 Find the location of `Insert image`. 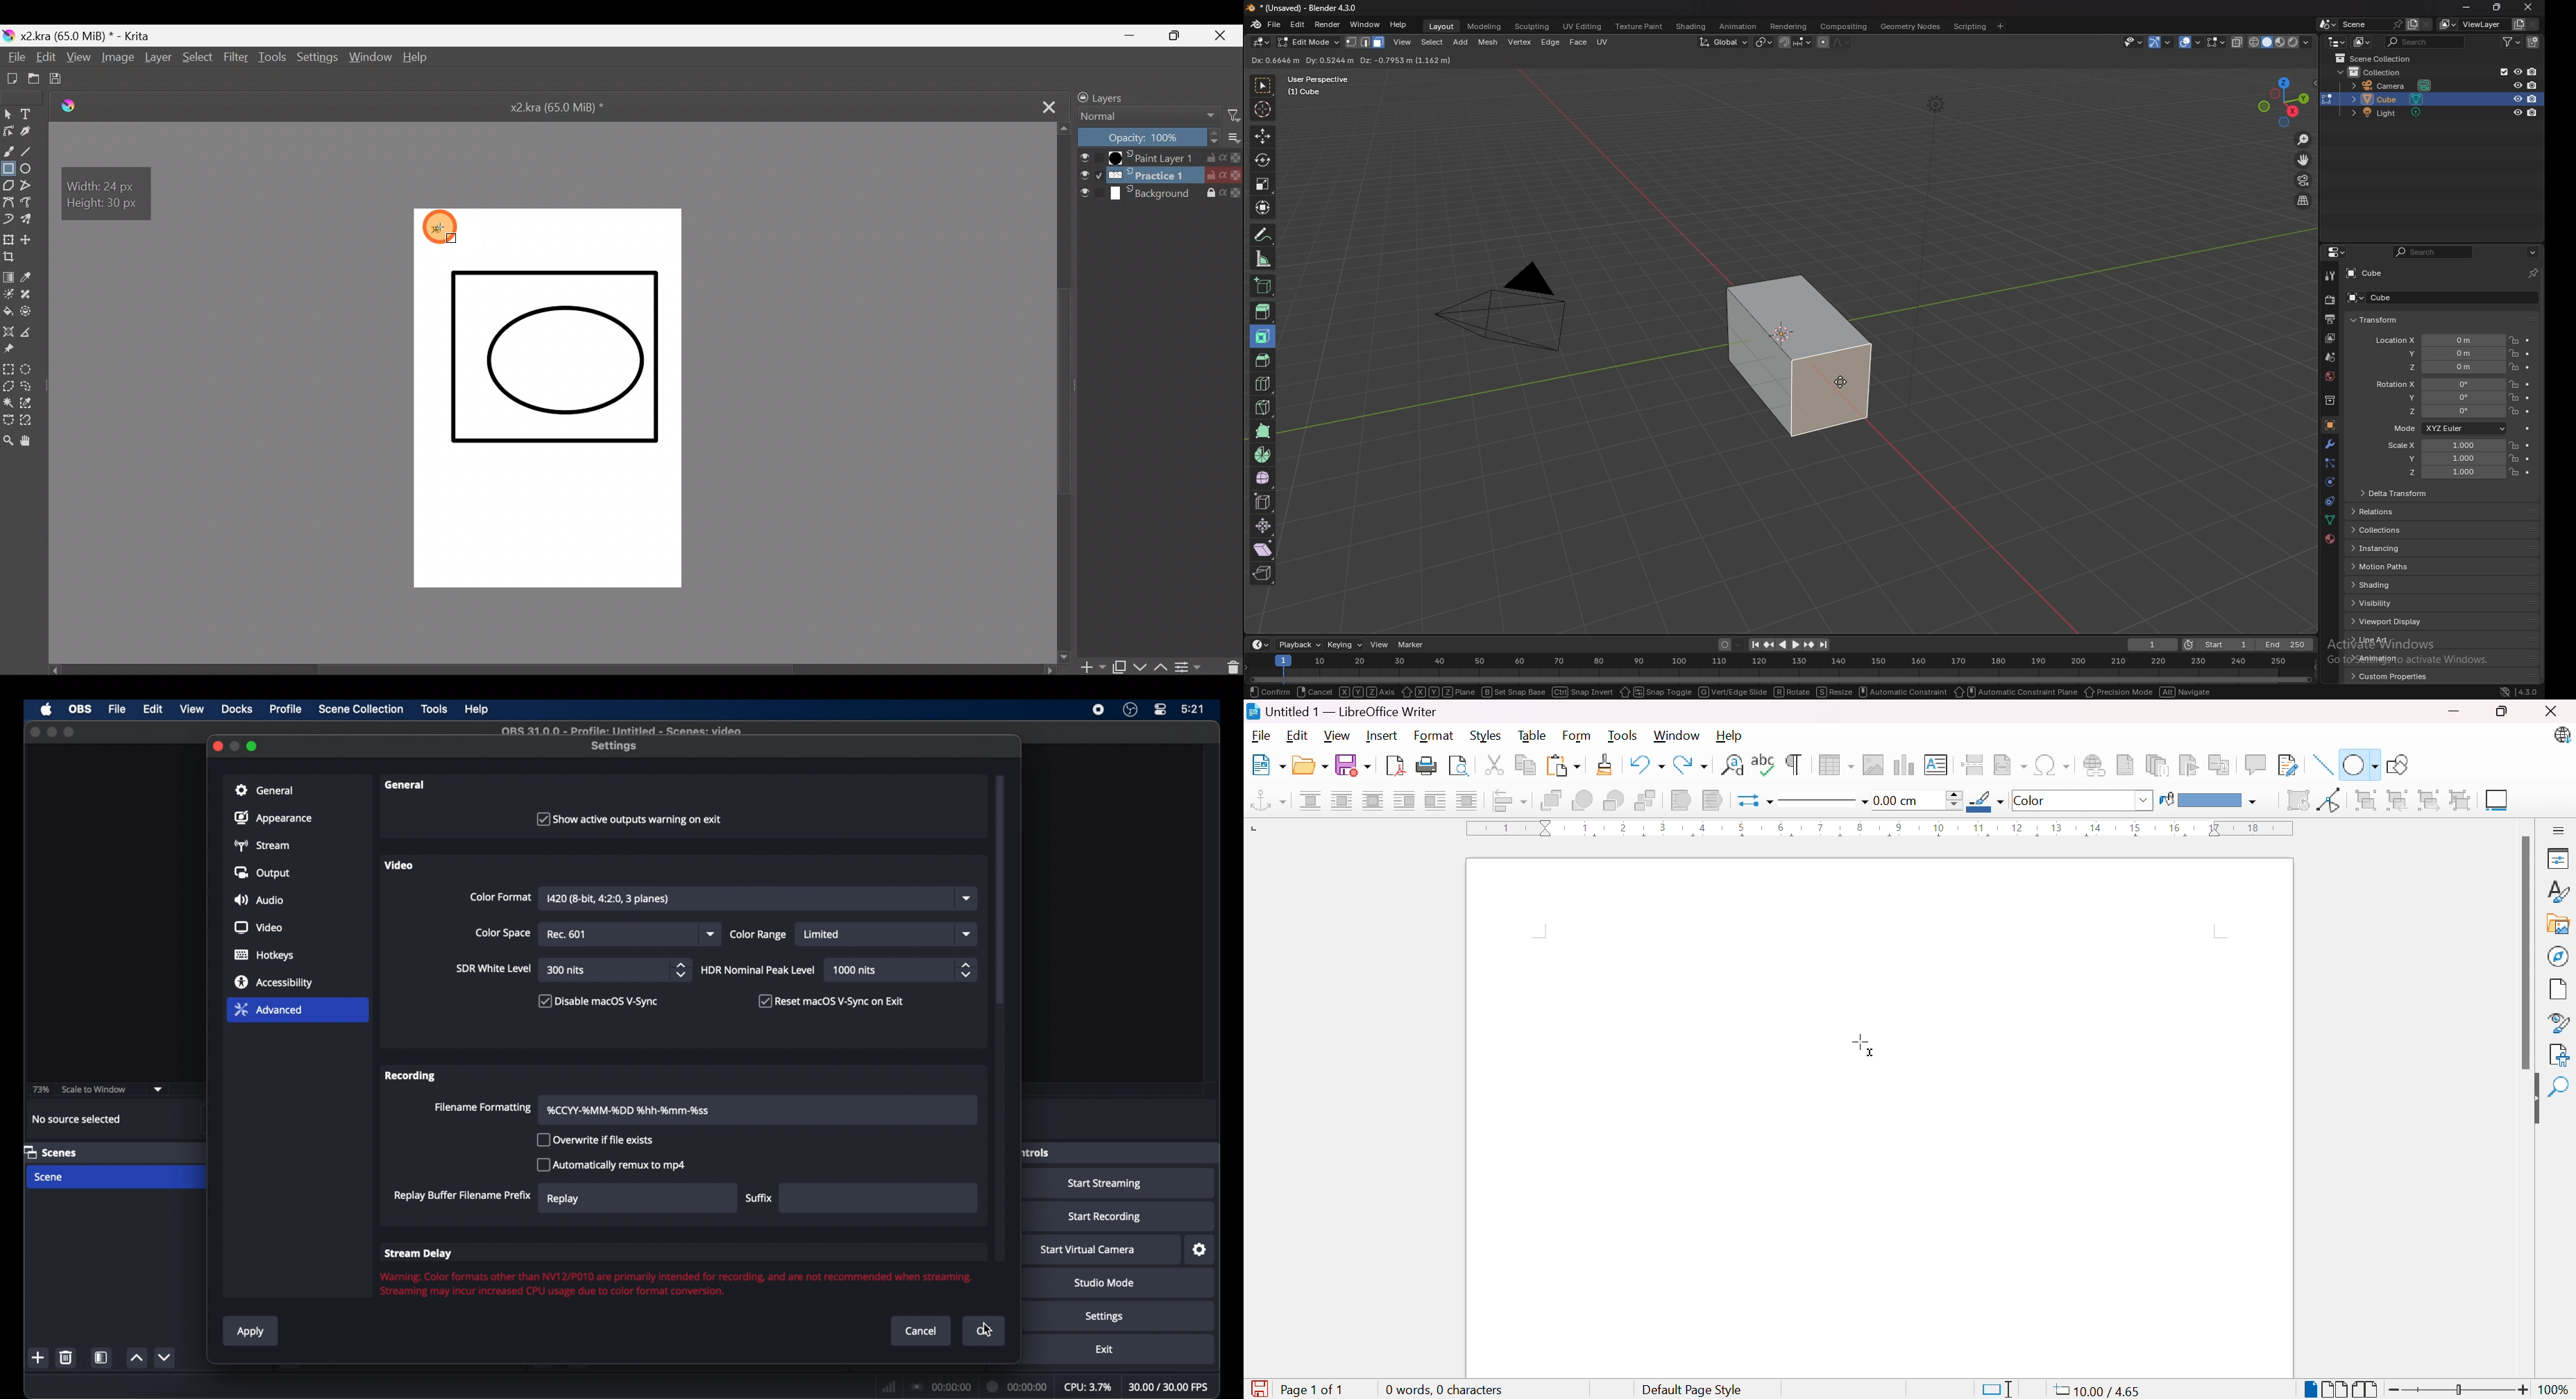

Insert image is located at coordinates (1872, 765).